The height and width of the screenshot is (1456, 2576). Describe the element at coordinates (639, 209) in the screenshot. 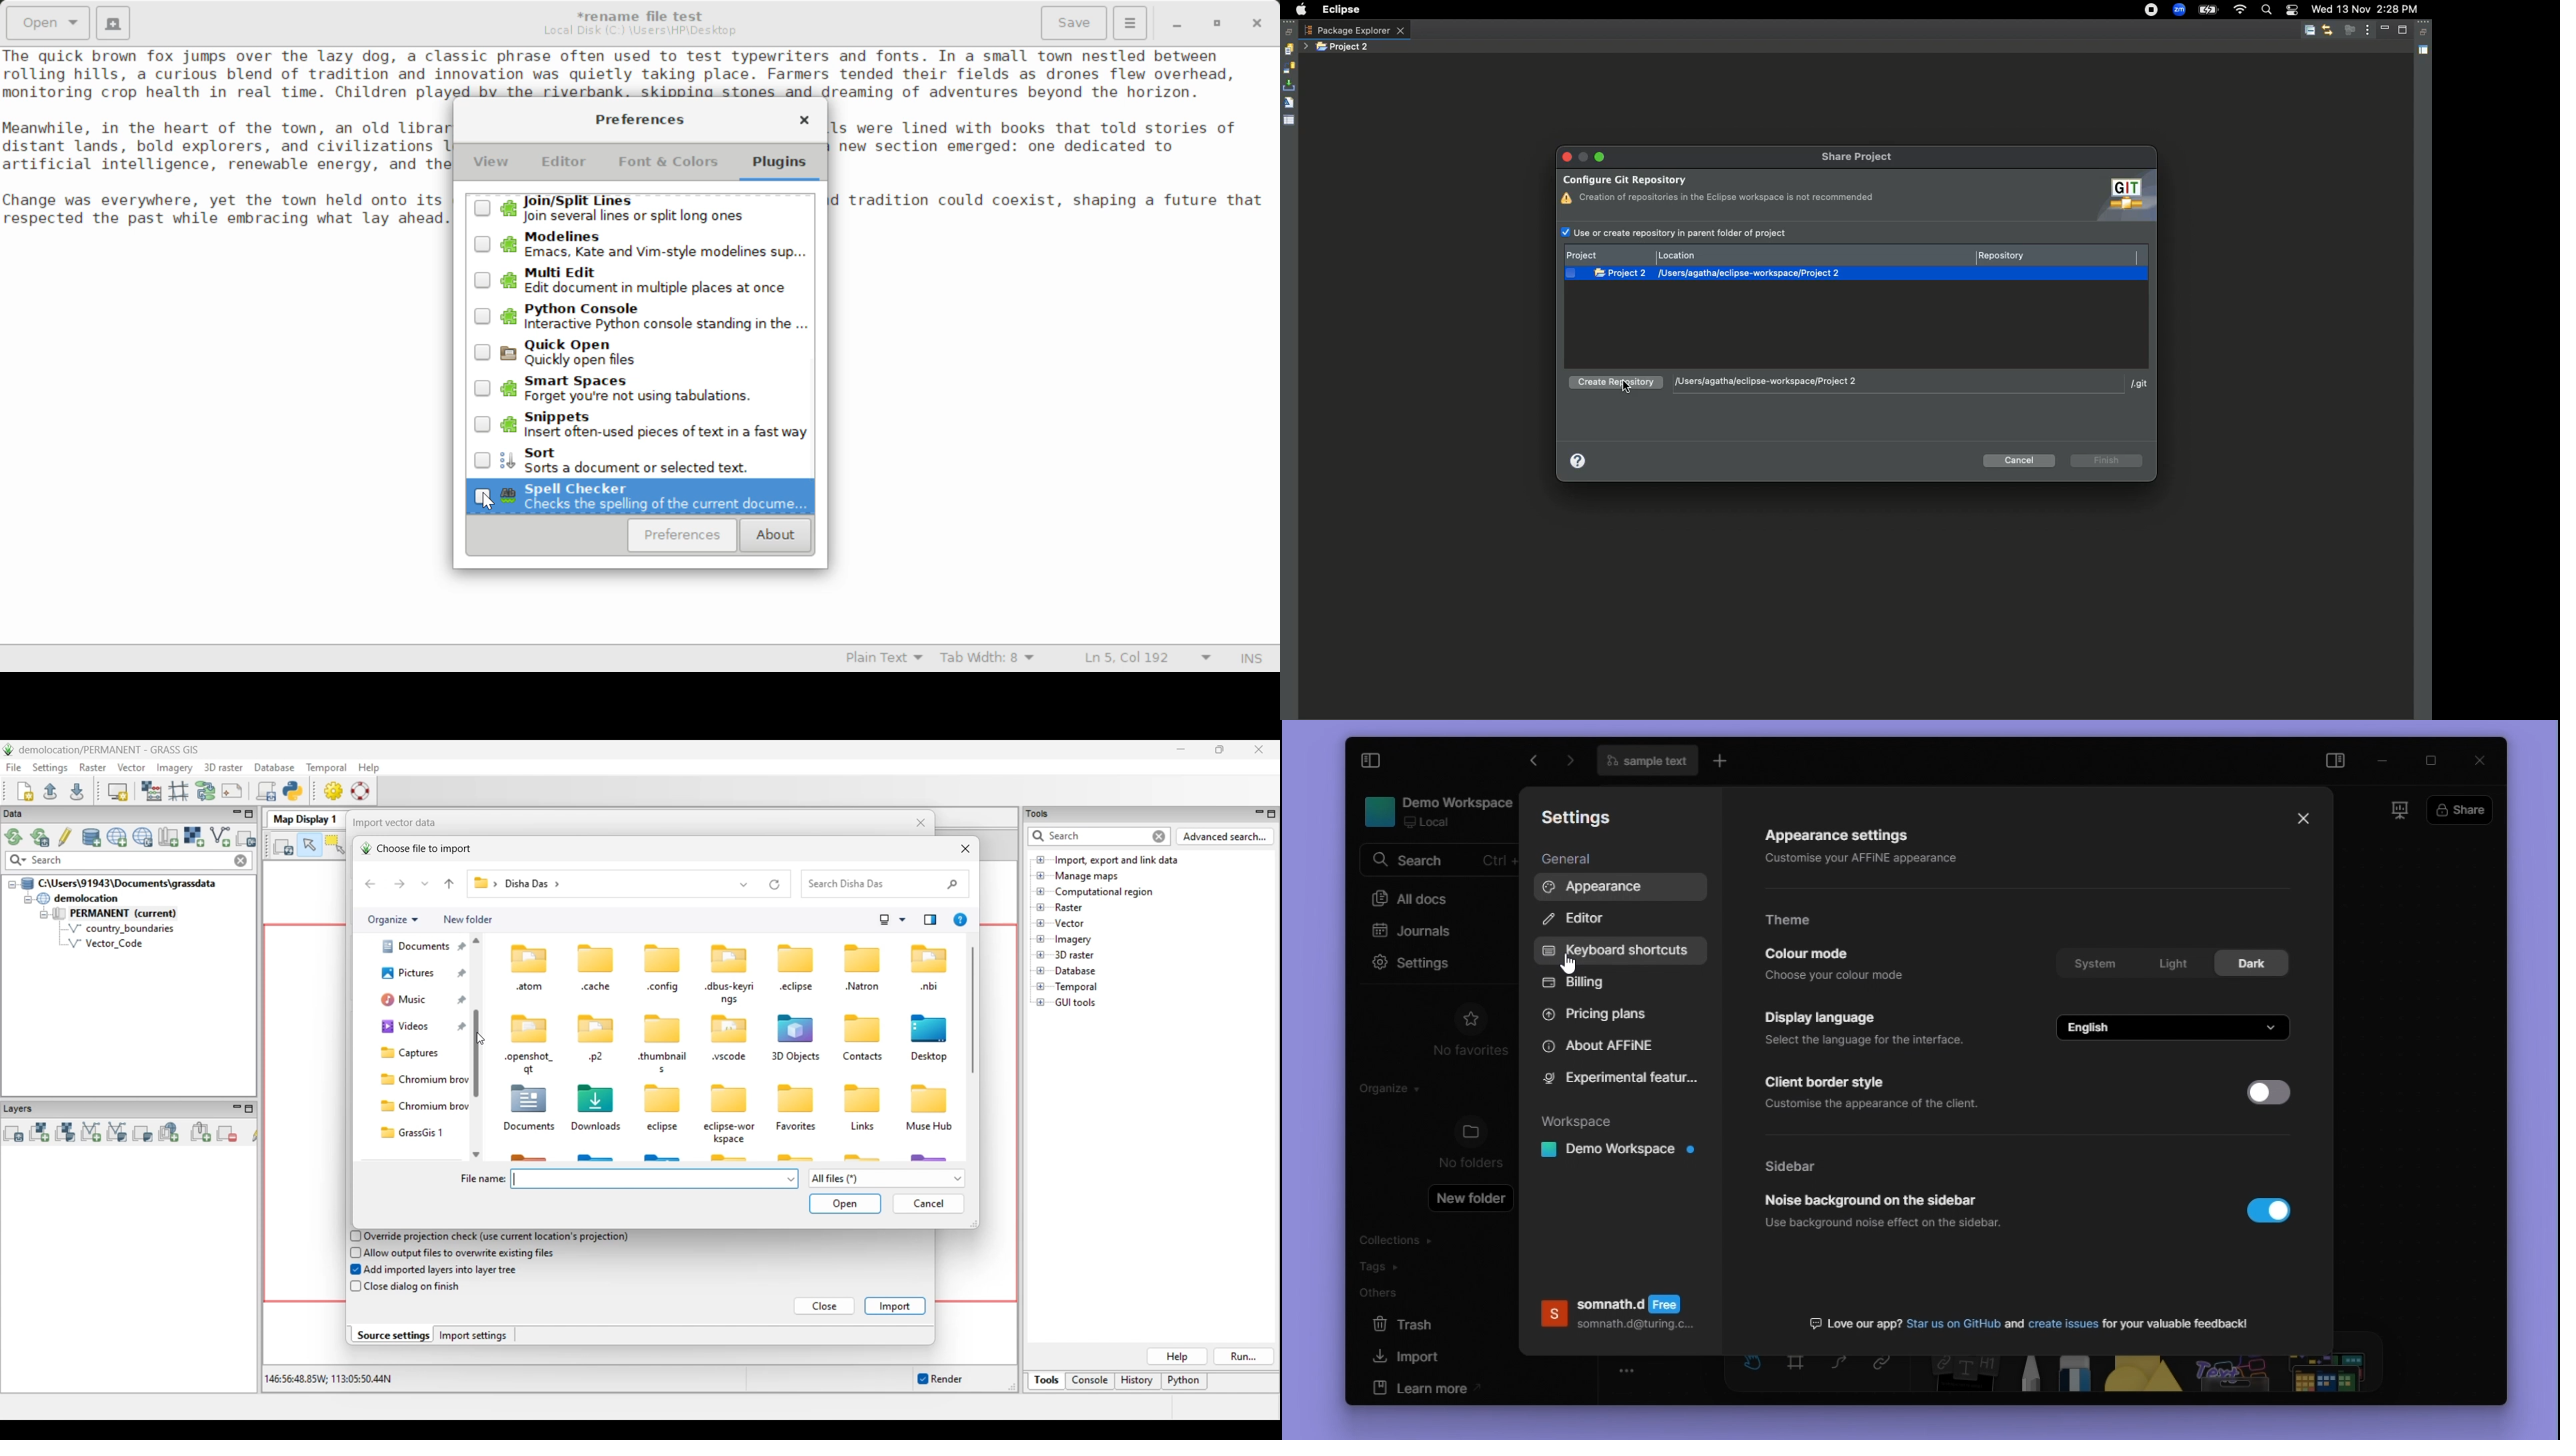

I see `Unselected Join/Split Lines Plugin` at that location.